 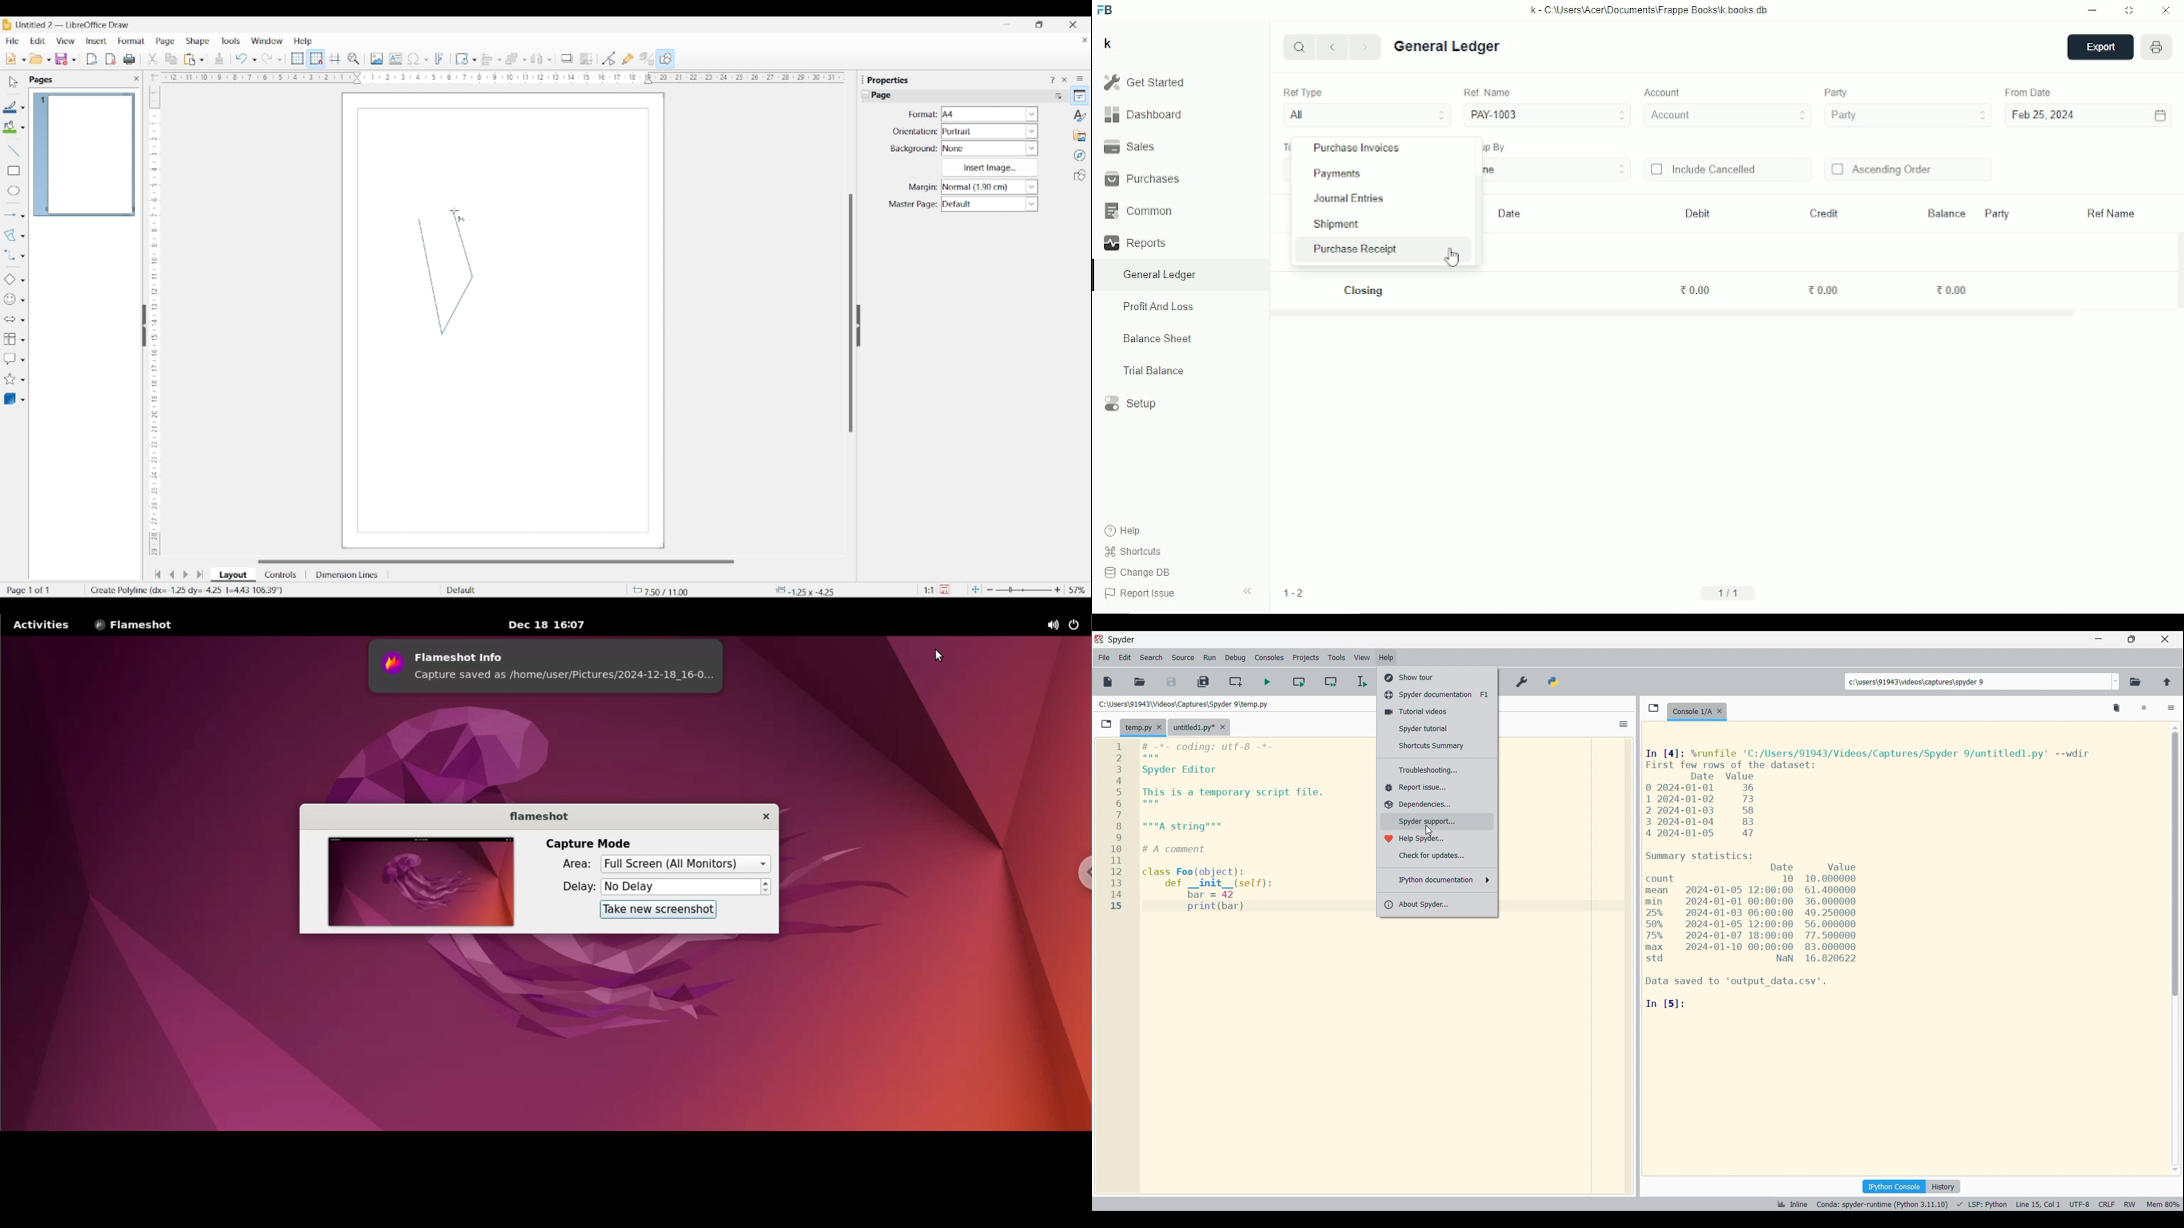 I want to click on Properties, so click(x=1080, y=96).